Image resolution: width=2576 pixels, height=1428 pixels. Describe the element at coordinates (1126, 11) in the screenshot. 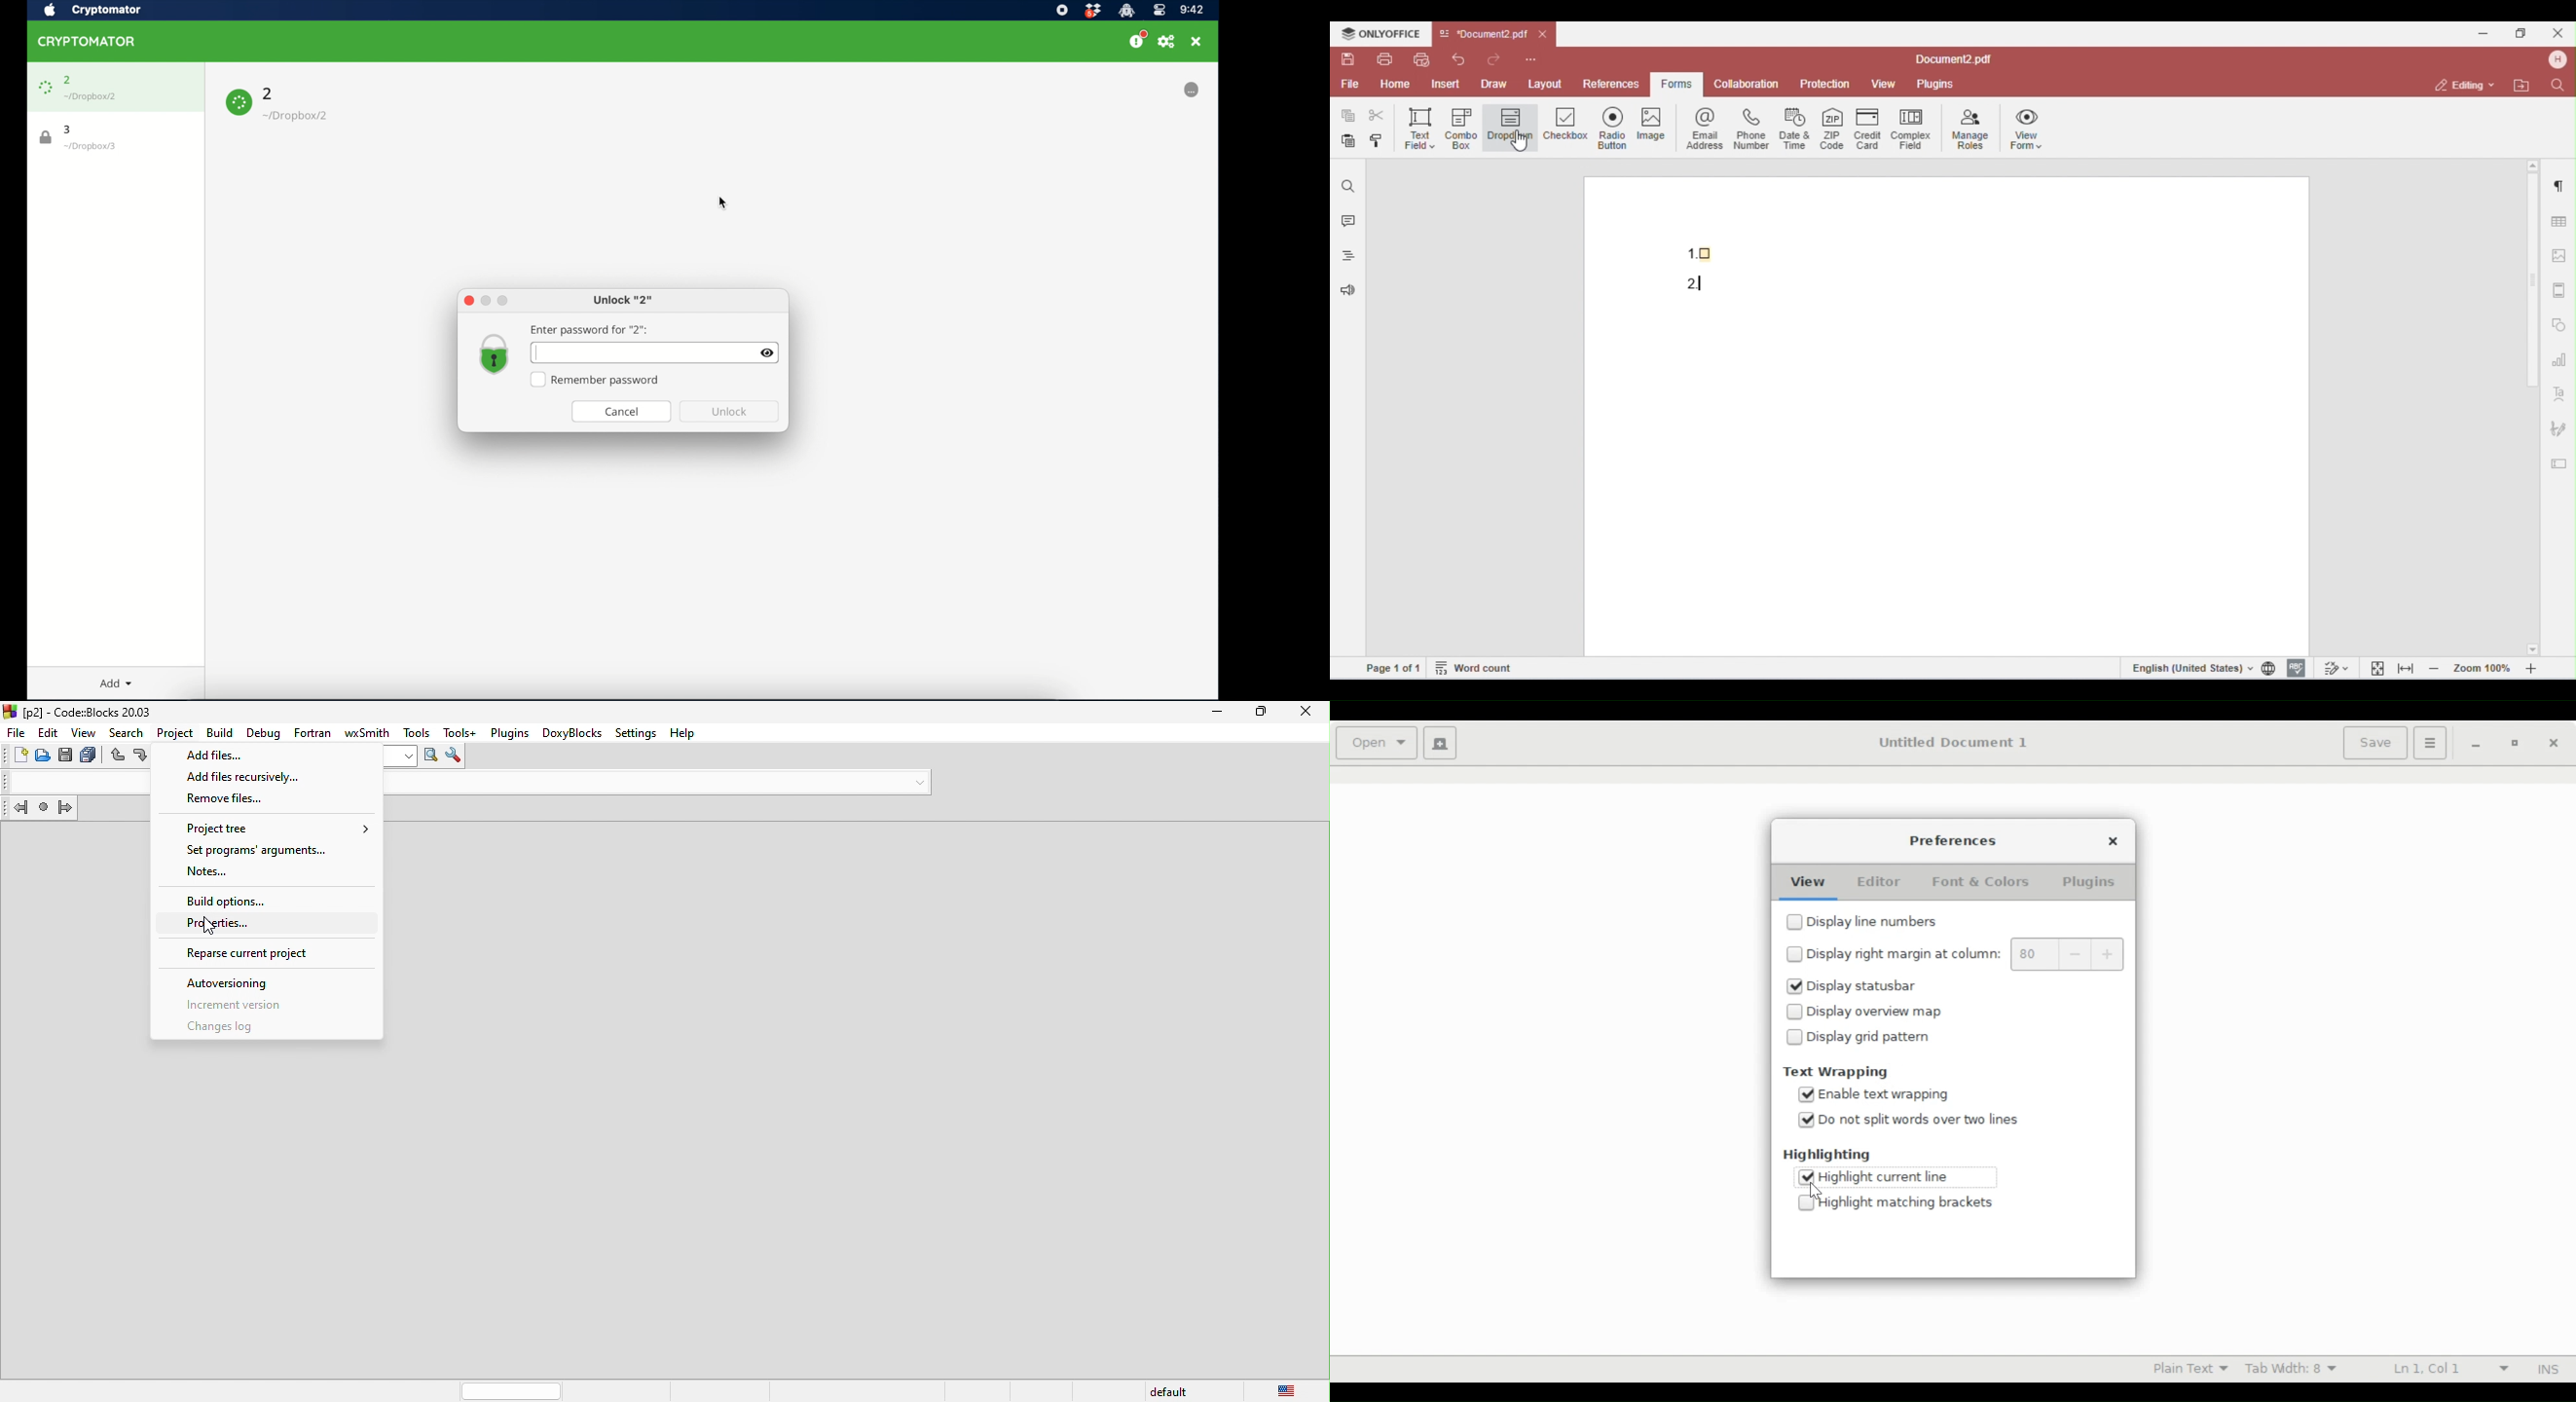

I see `cryptomator icon` at that location.